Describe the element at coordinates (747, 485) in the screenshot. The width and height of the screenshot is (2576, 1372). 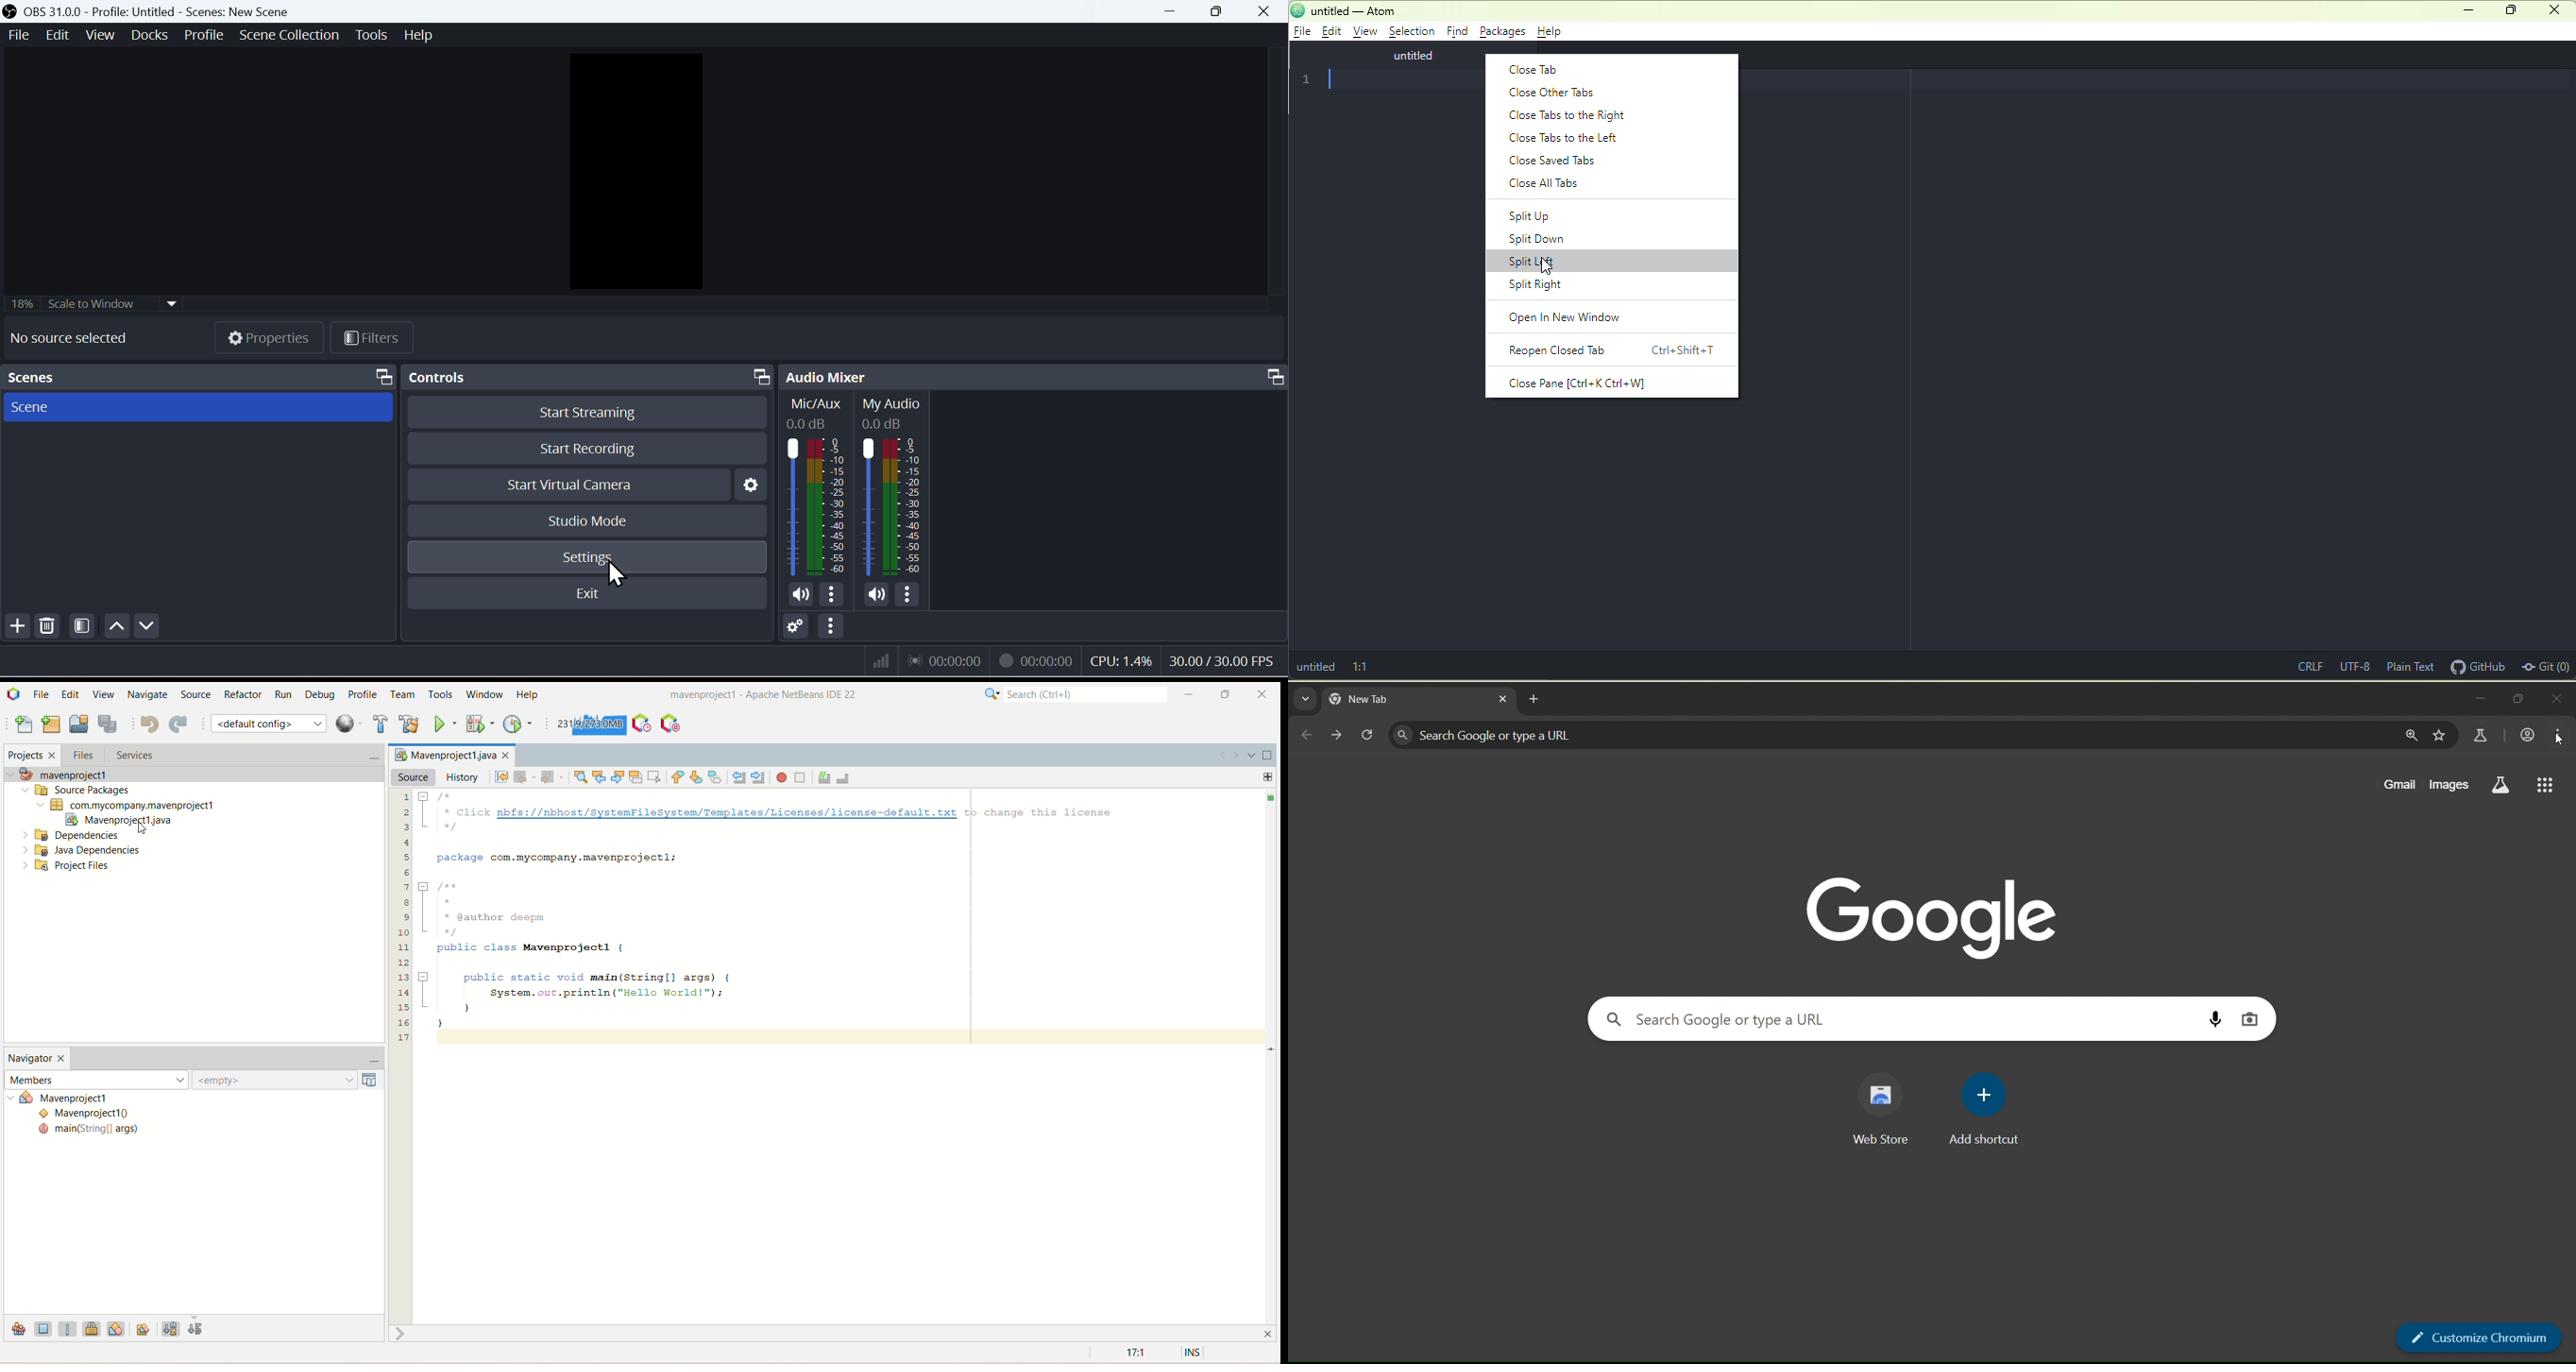
I see `Settings` at that location.